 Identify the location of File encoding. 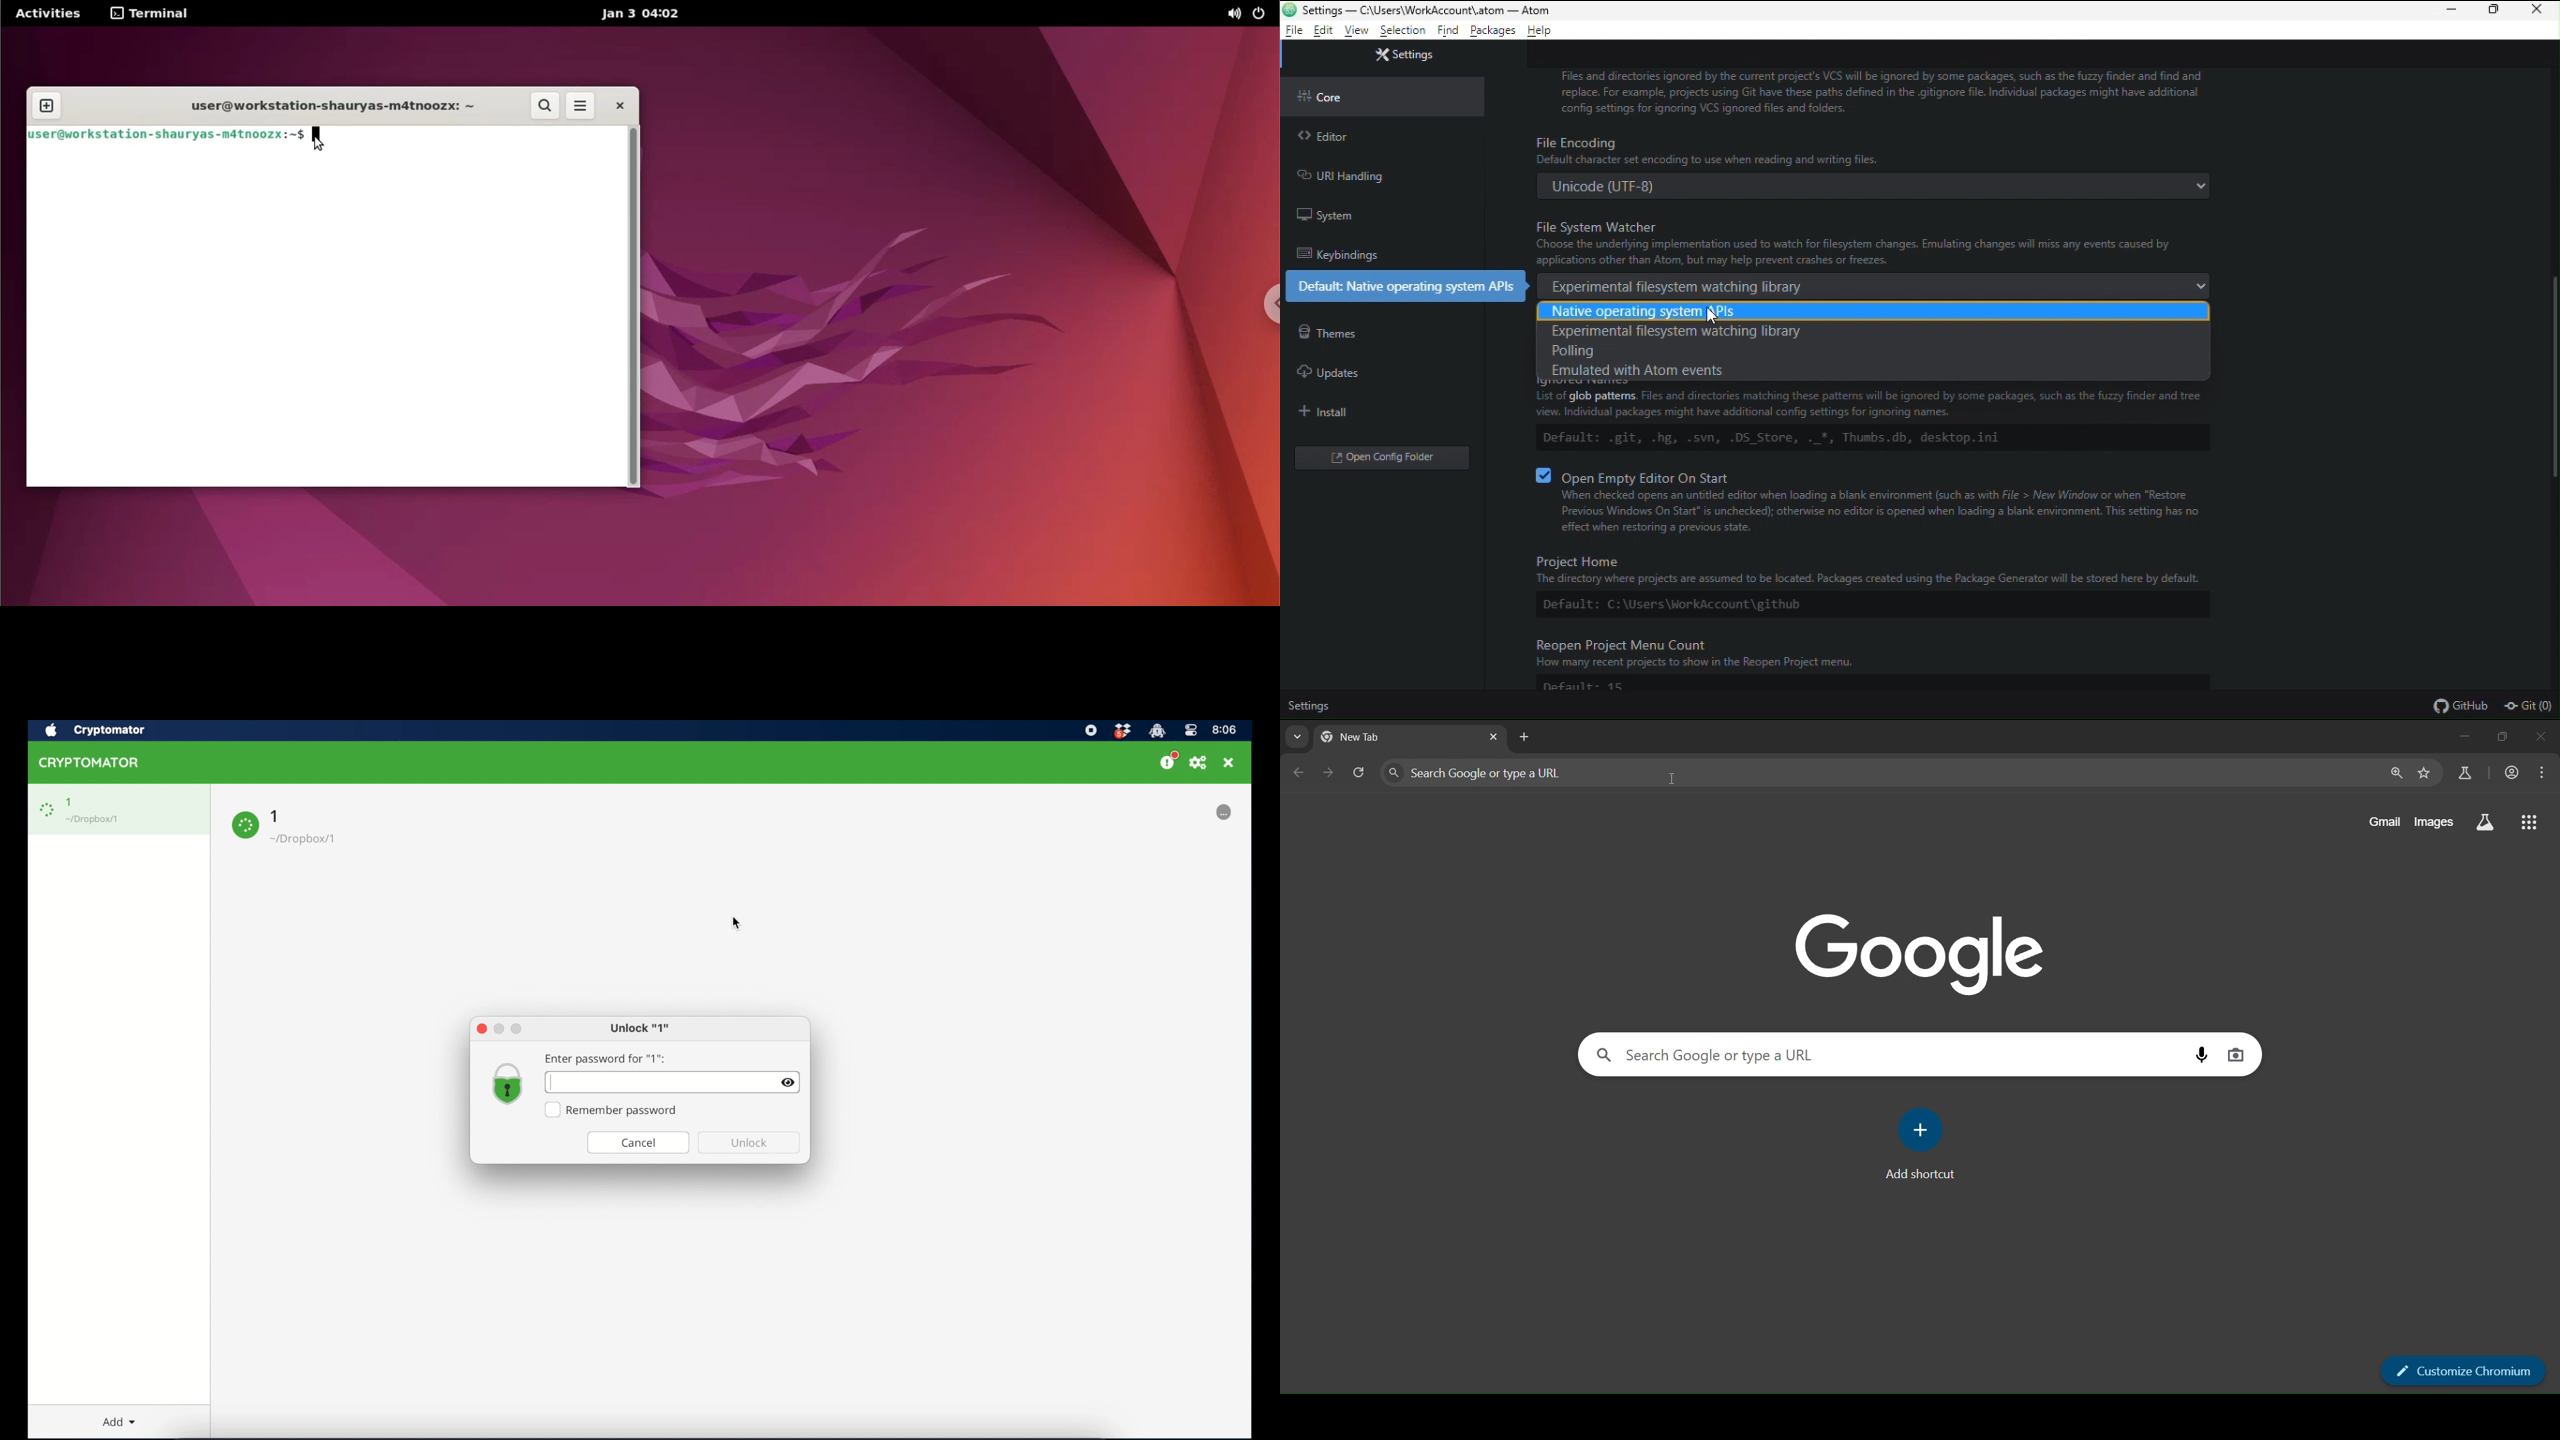
(1872, 166).